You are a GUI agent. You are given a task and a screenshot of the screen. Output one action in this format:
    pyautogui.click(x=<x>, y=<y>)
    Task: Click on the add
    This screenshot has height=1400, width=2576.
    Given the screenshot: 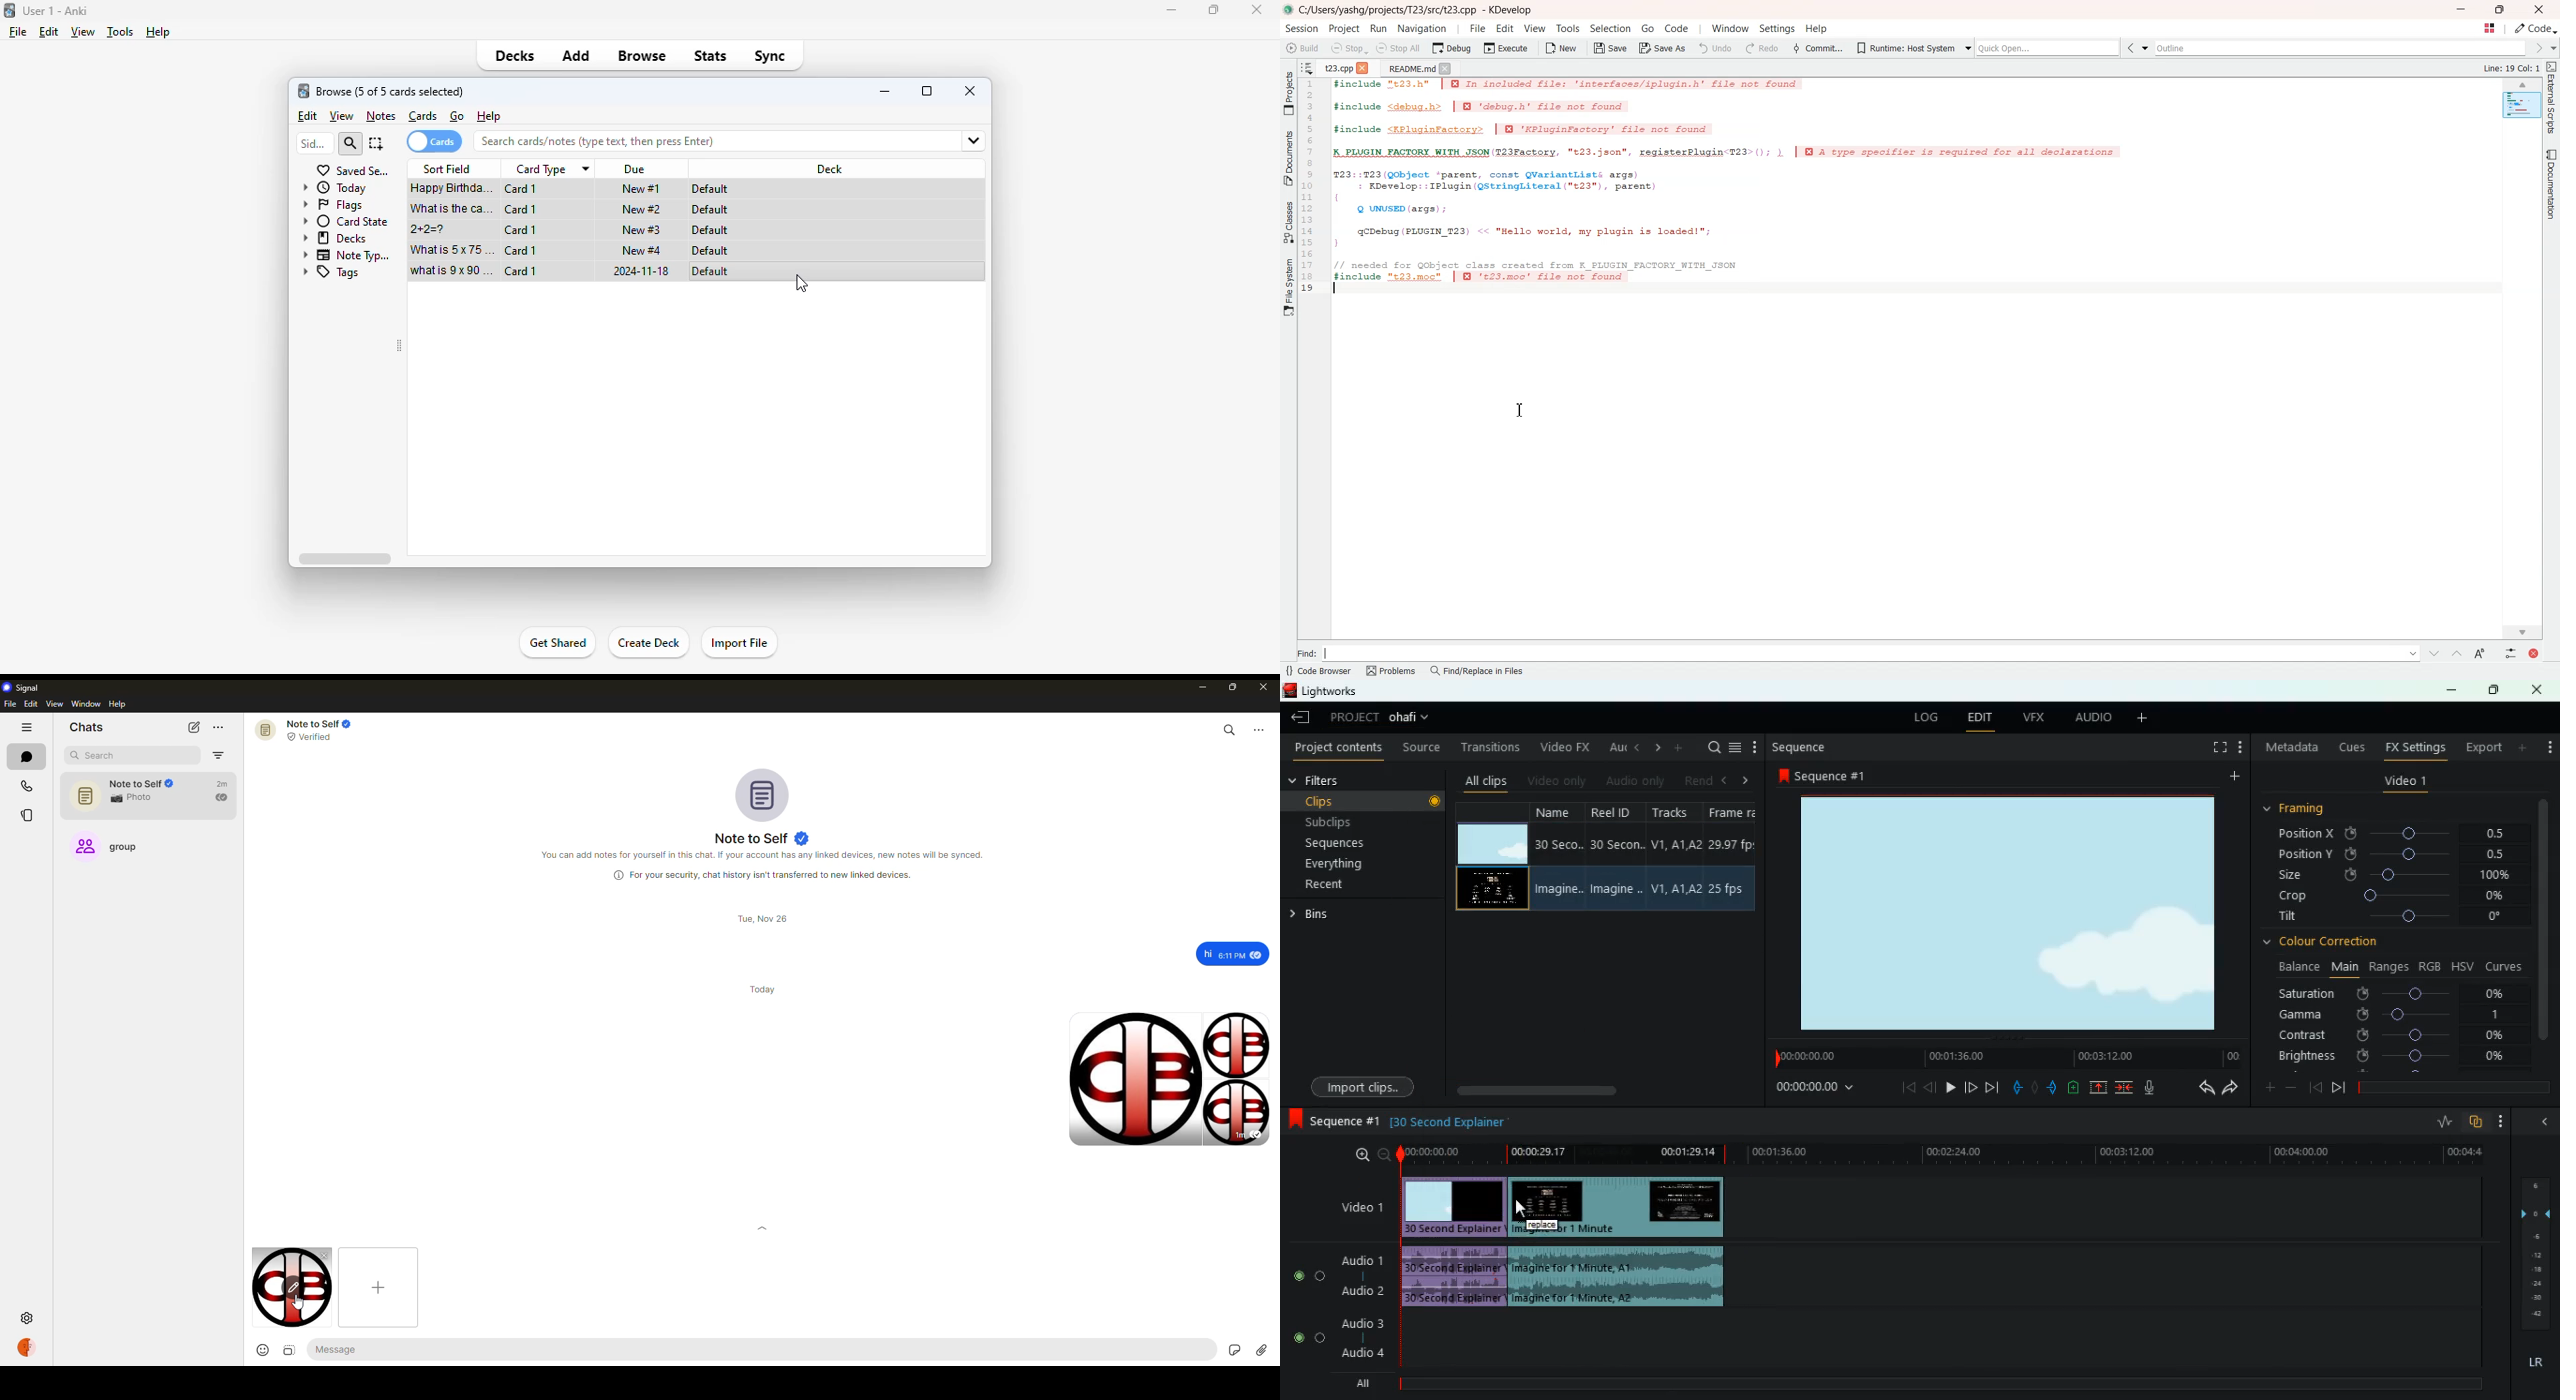 What is the action you would take?
    pyautogui.click(x=577, y=56)
    